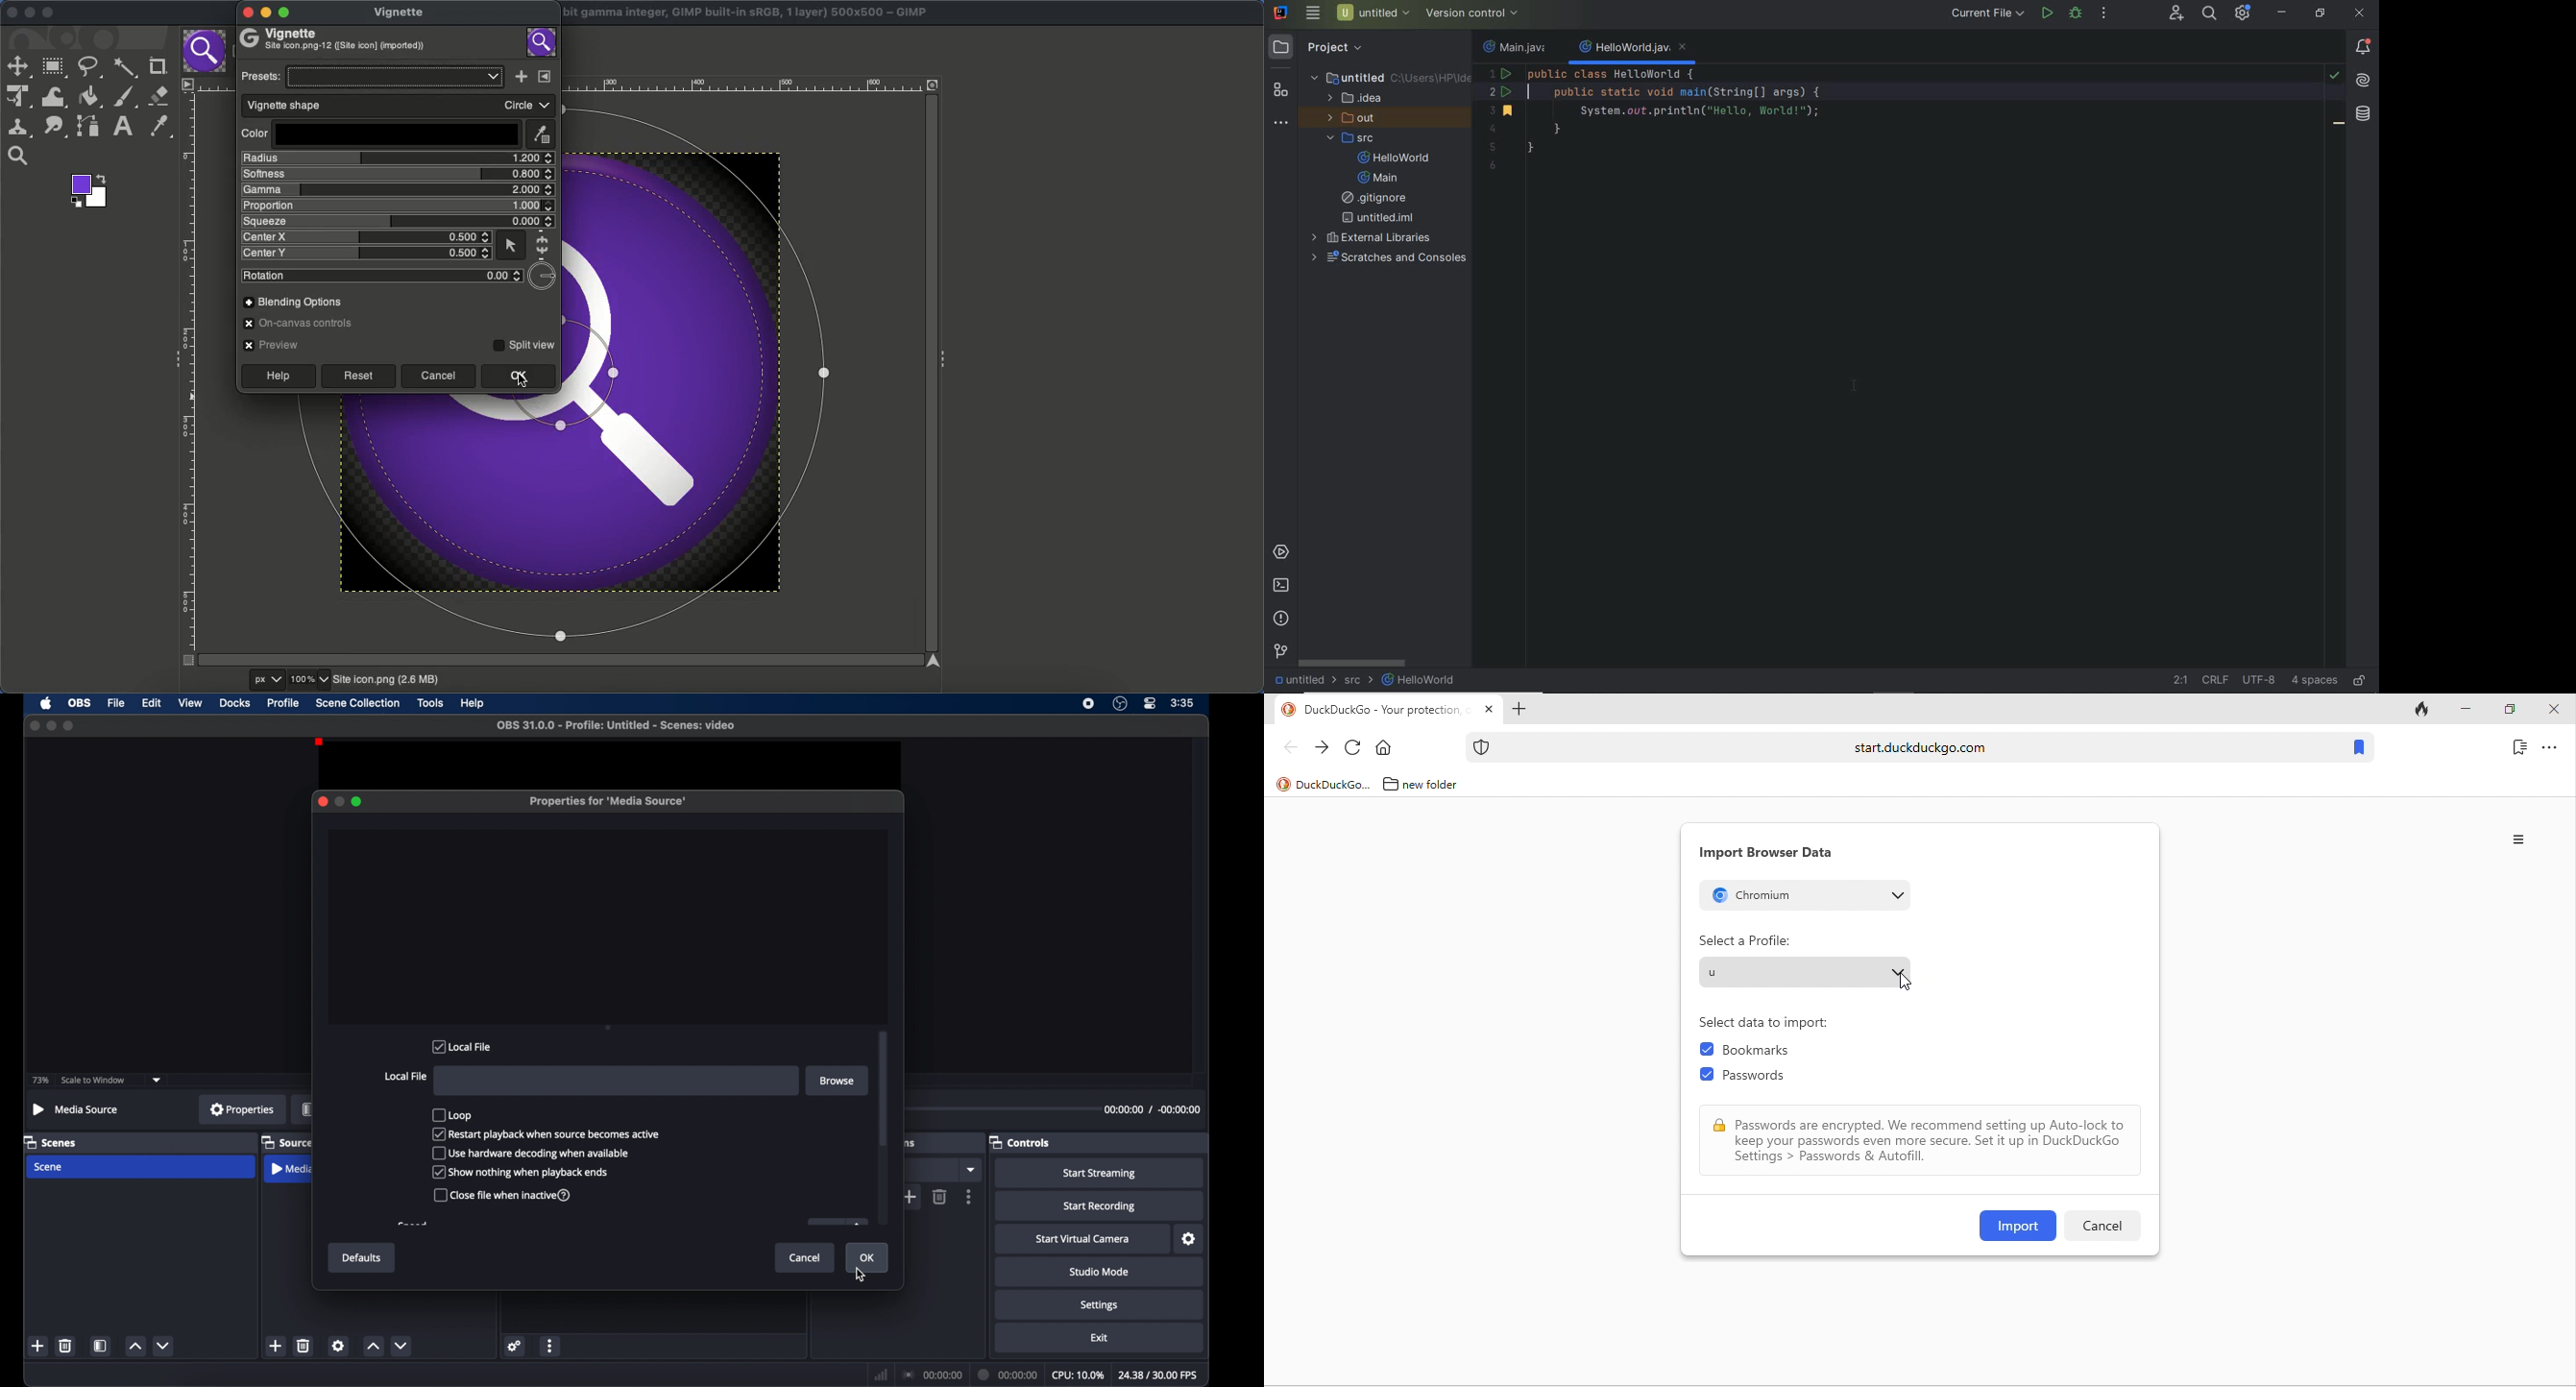 This screenshot has width=2576, height=1400. What do you see at coordinates (859, 1276) in the screenshot?
I see `Cursor` at bounding box center [859, 1276].